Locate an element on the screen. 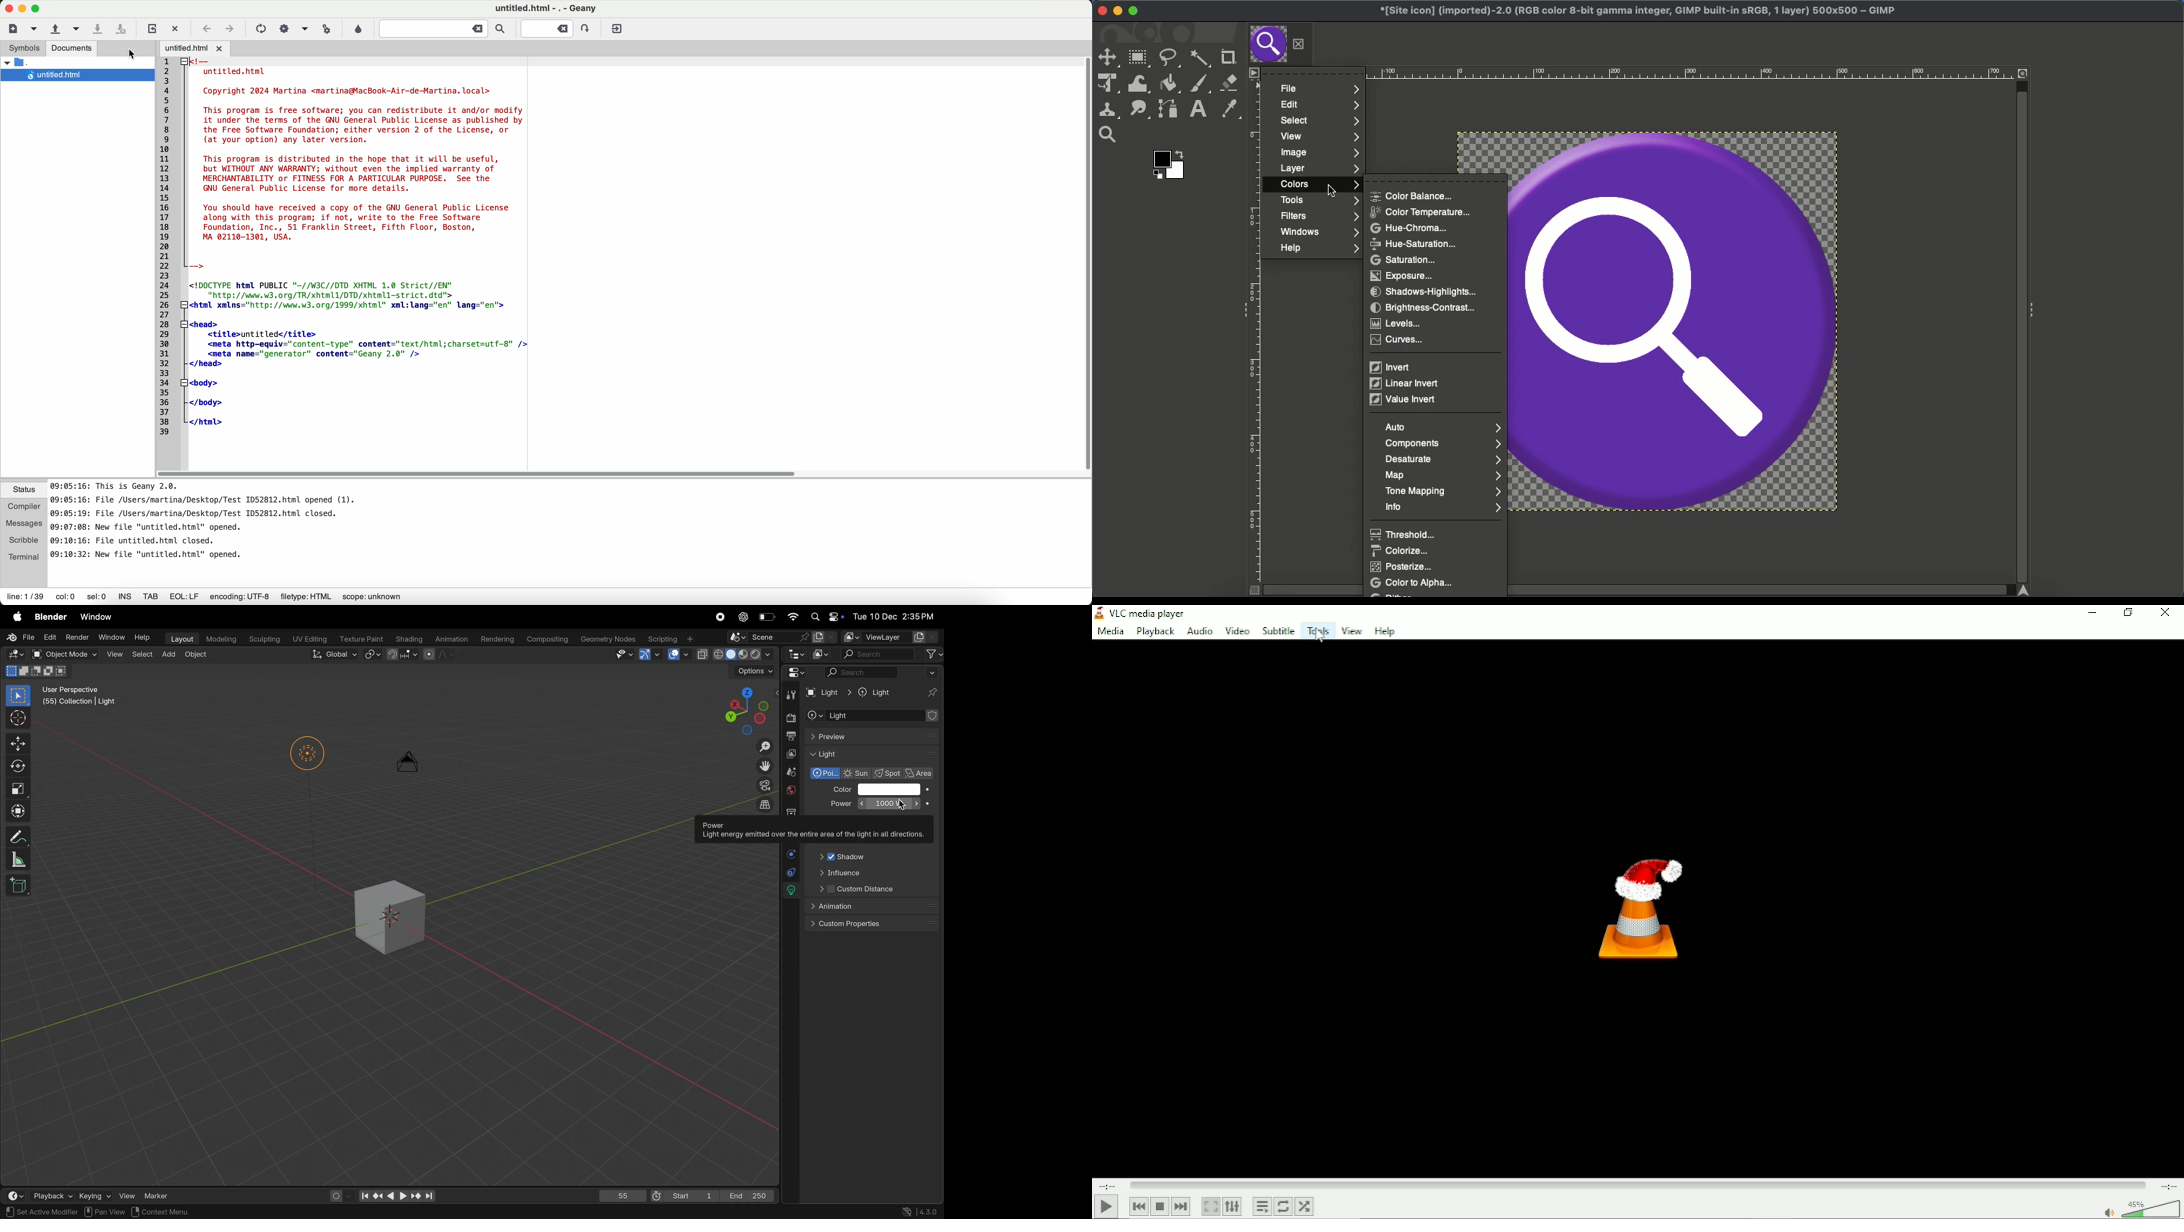 This screenshot has height=1232, width=2184. cube is located at coordinates (21, 888).